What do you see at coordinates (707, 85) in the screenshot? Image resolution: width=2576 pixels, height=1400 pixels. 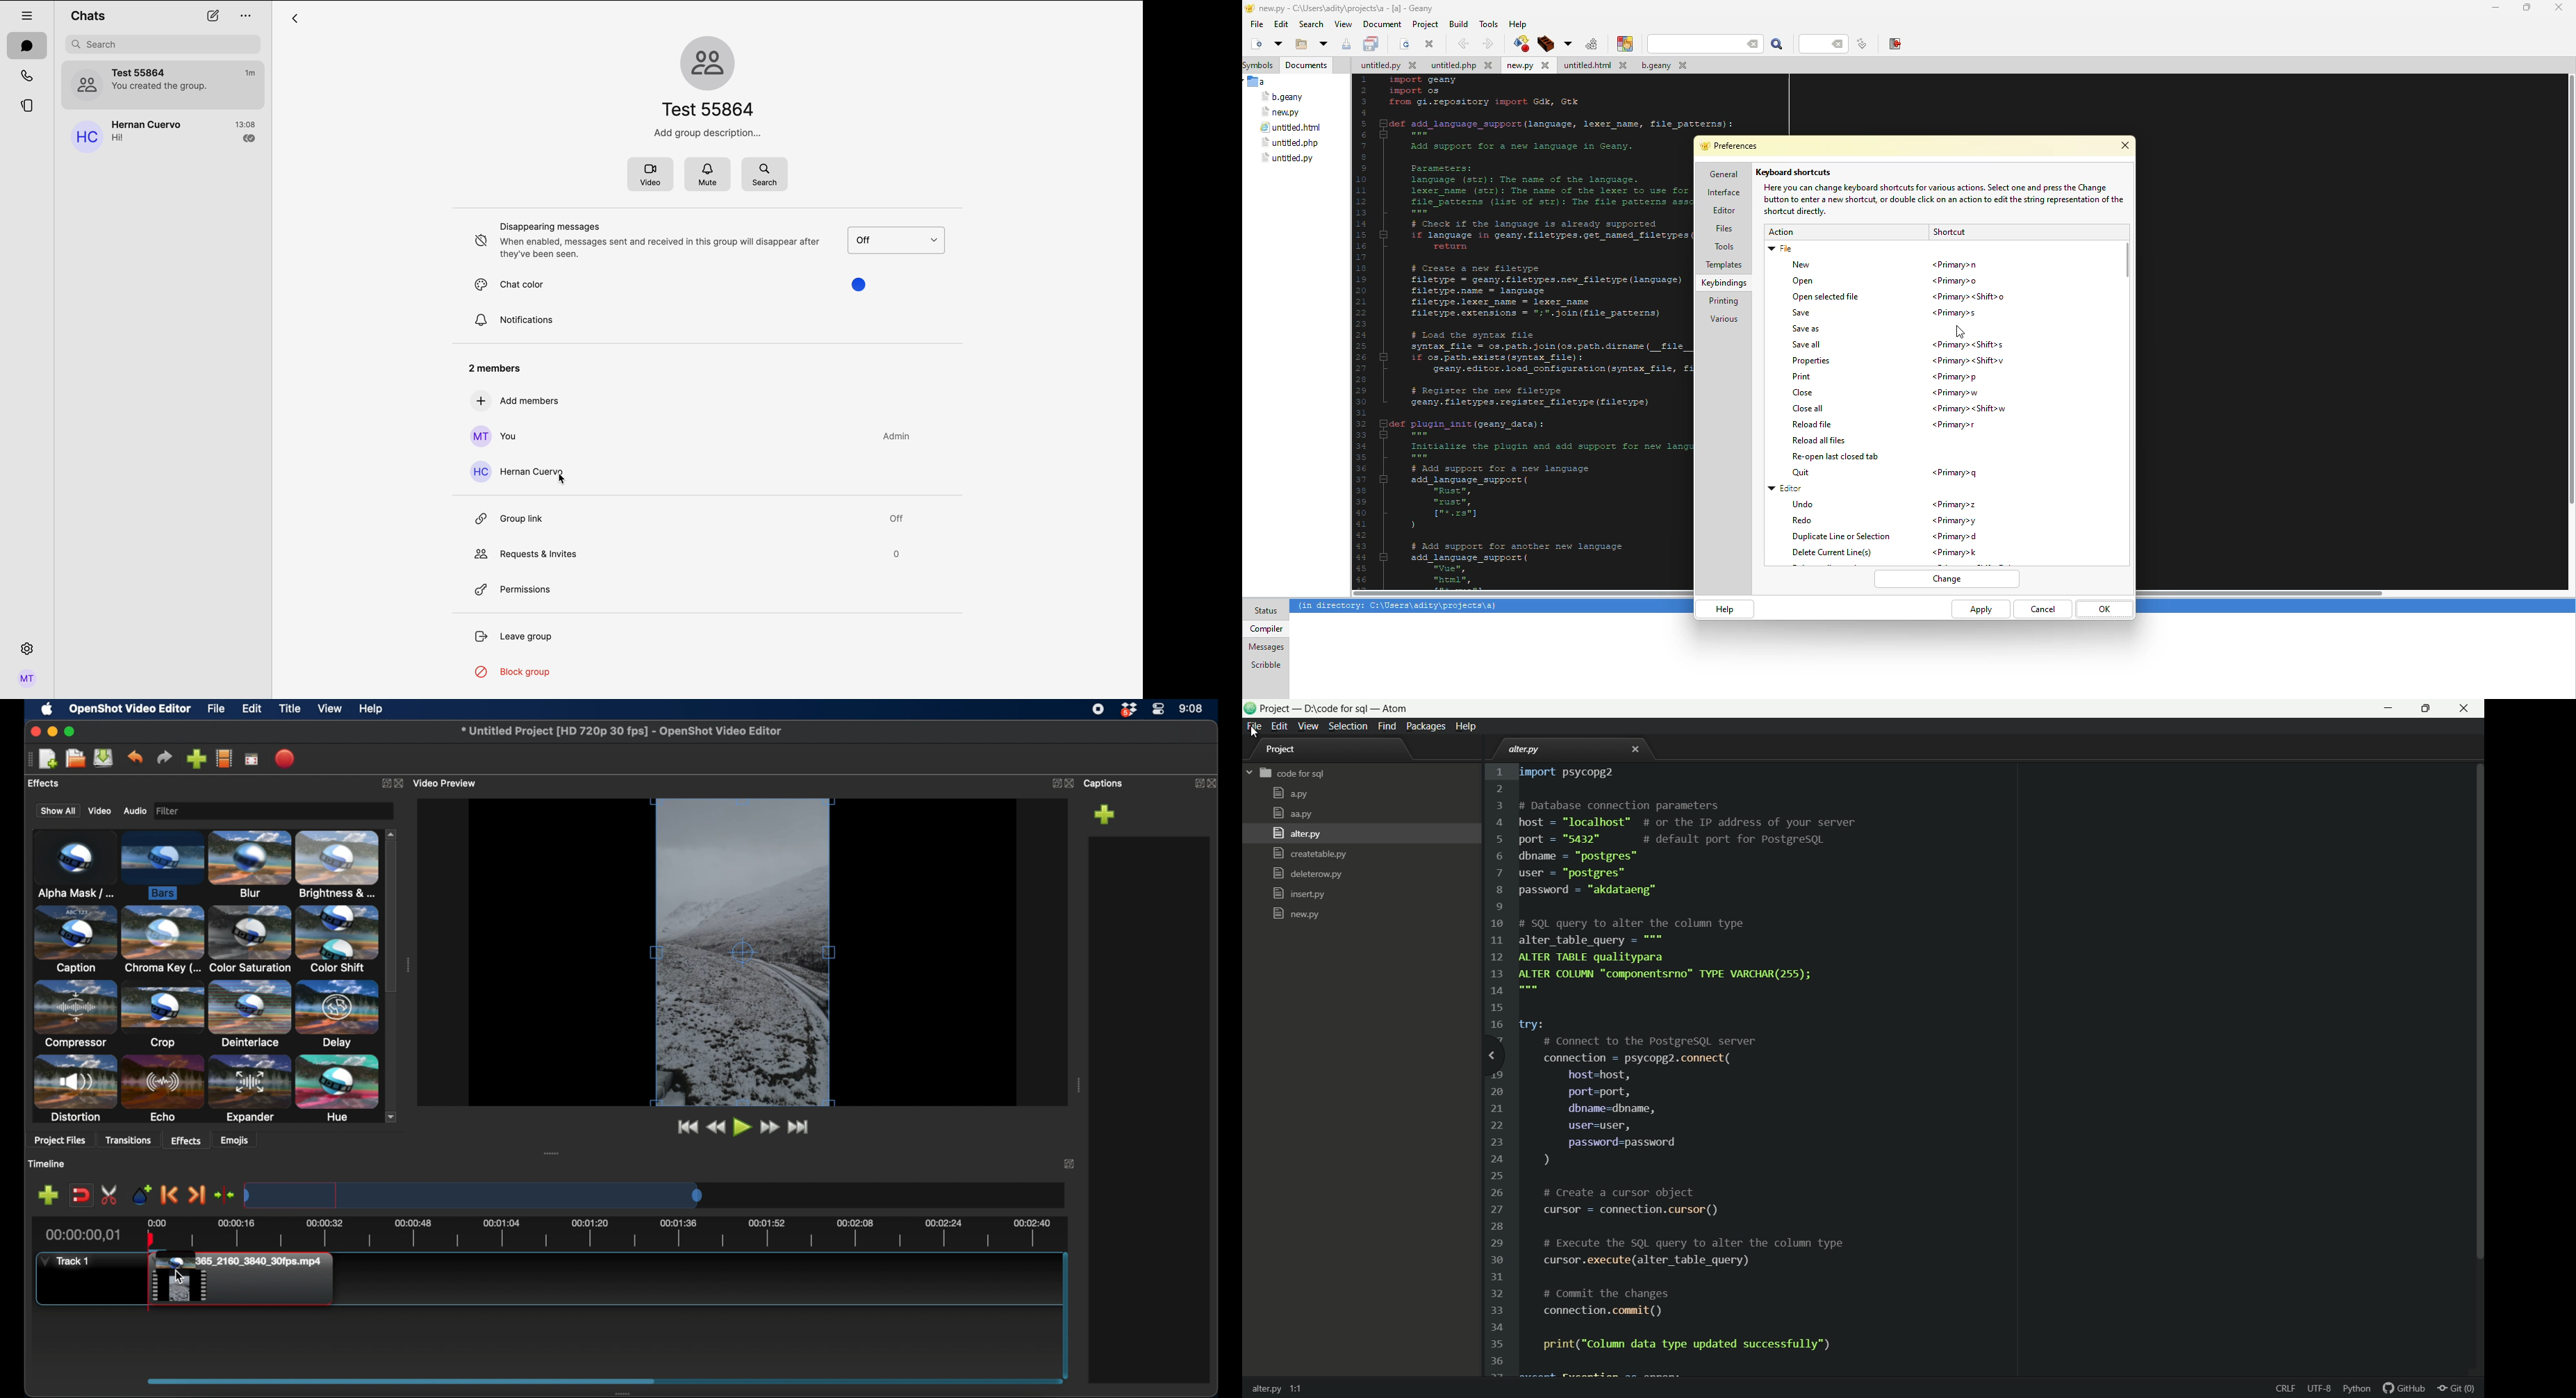 I see `group name` at bounding box center [707, 85].